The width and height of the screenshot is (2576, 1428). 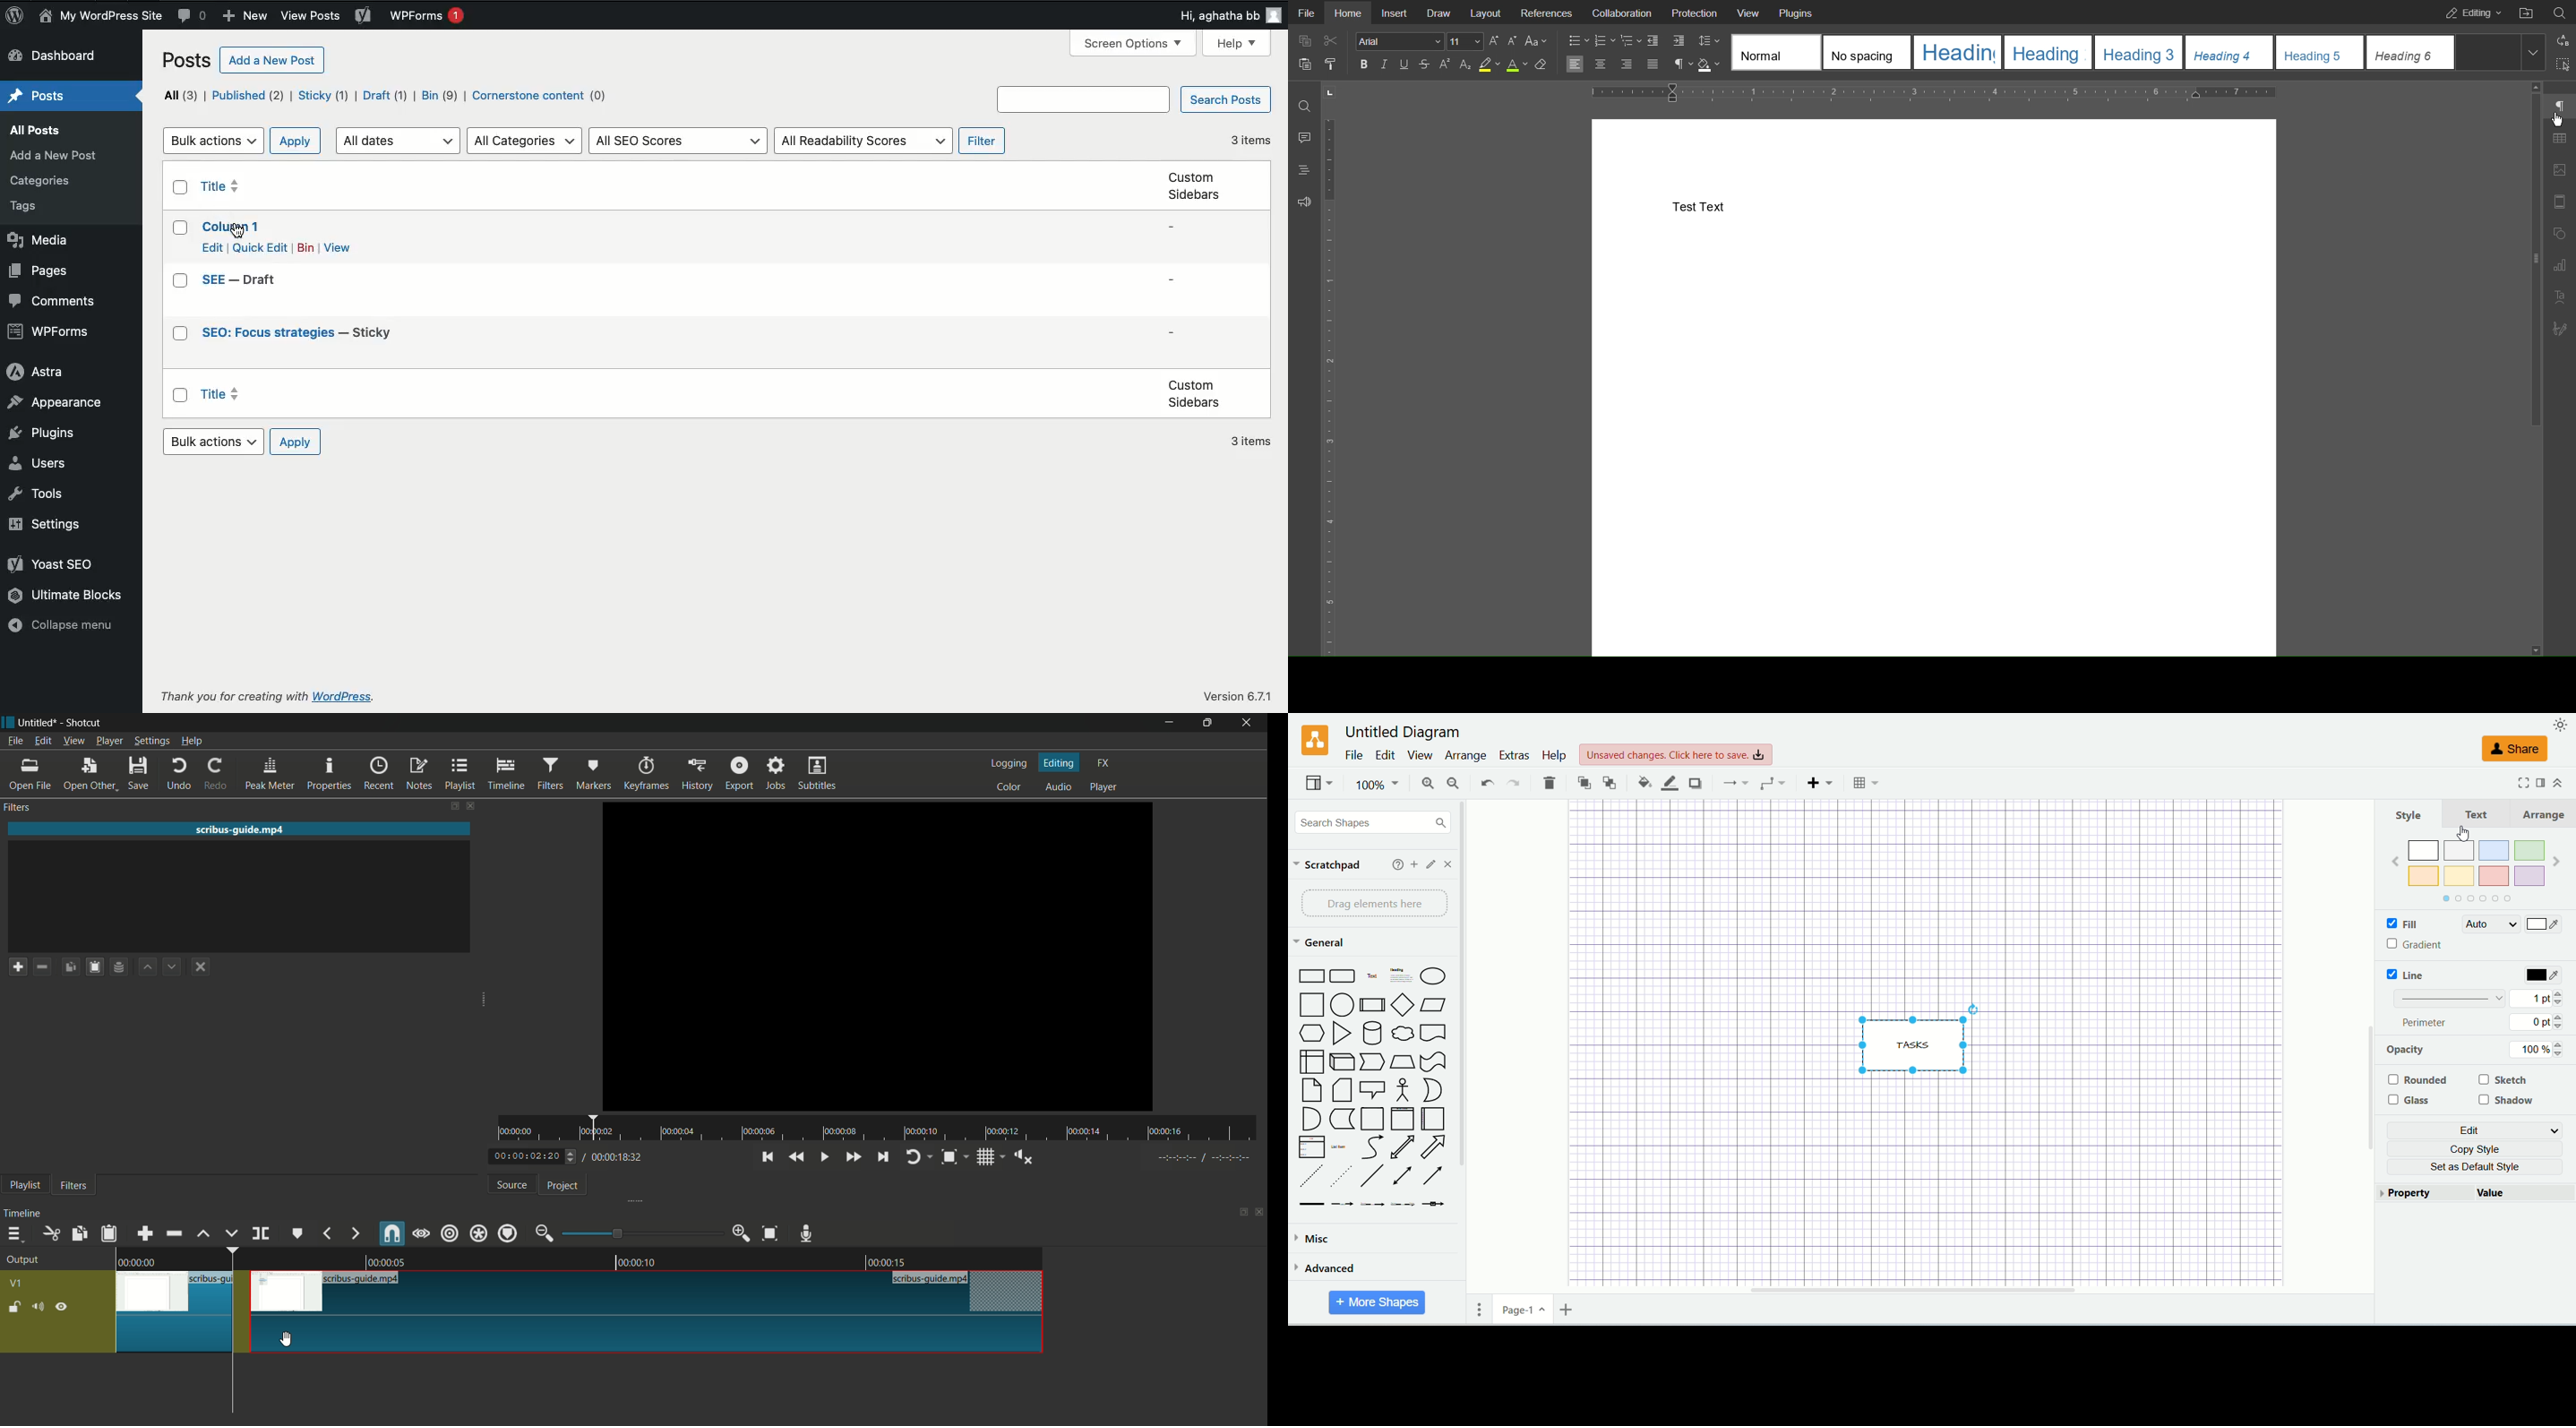 I want to click on add, so click(x=1414, y=864).